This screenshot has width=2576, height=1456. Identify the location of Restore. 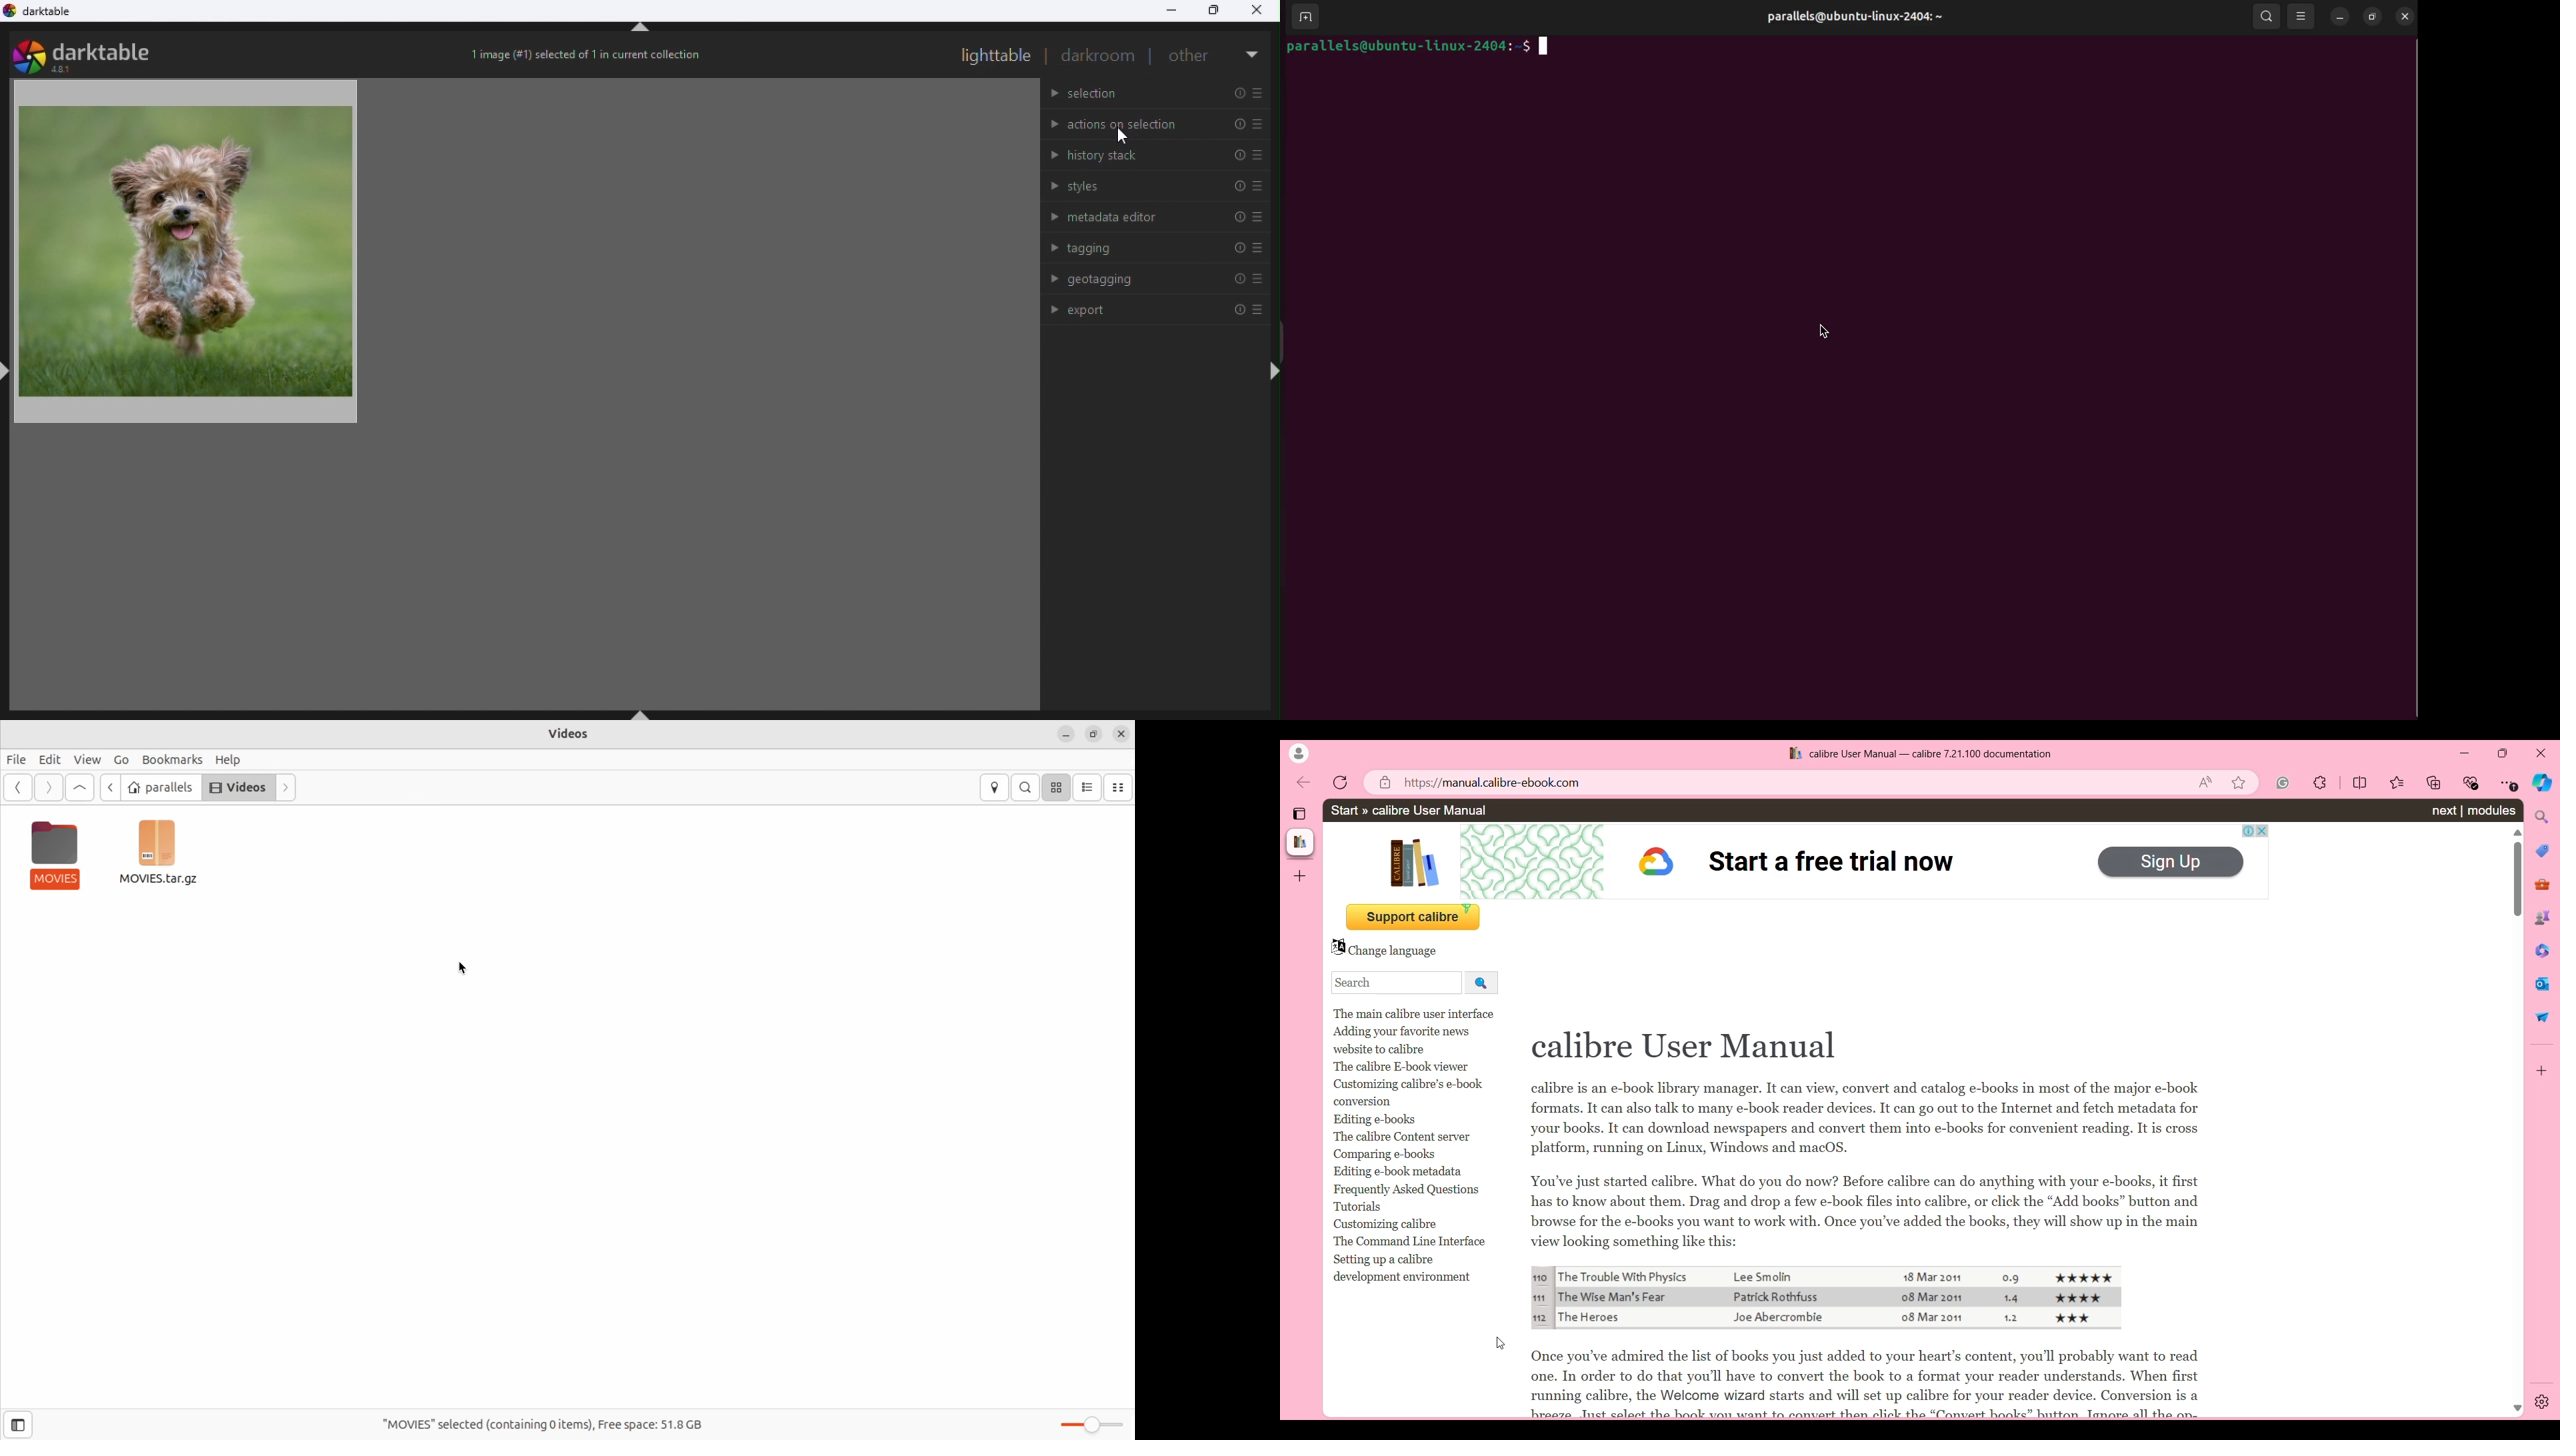
(1216, 12).